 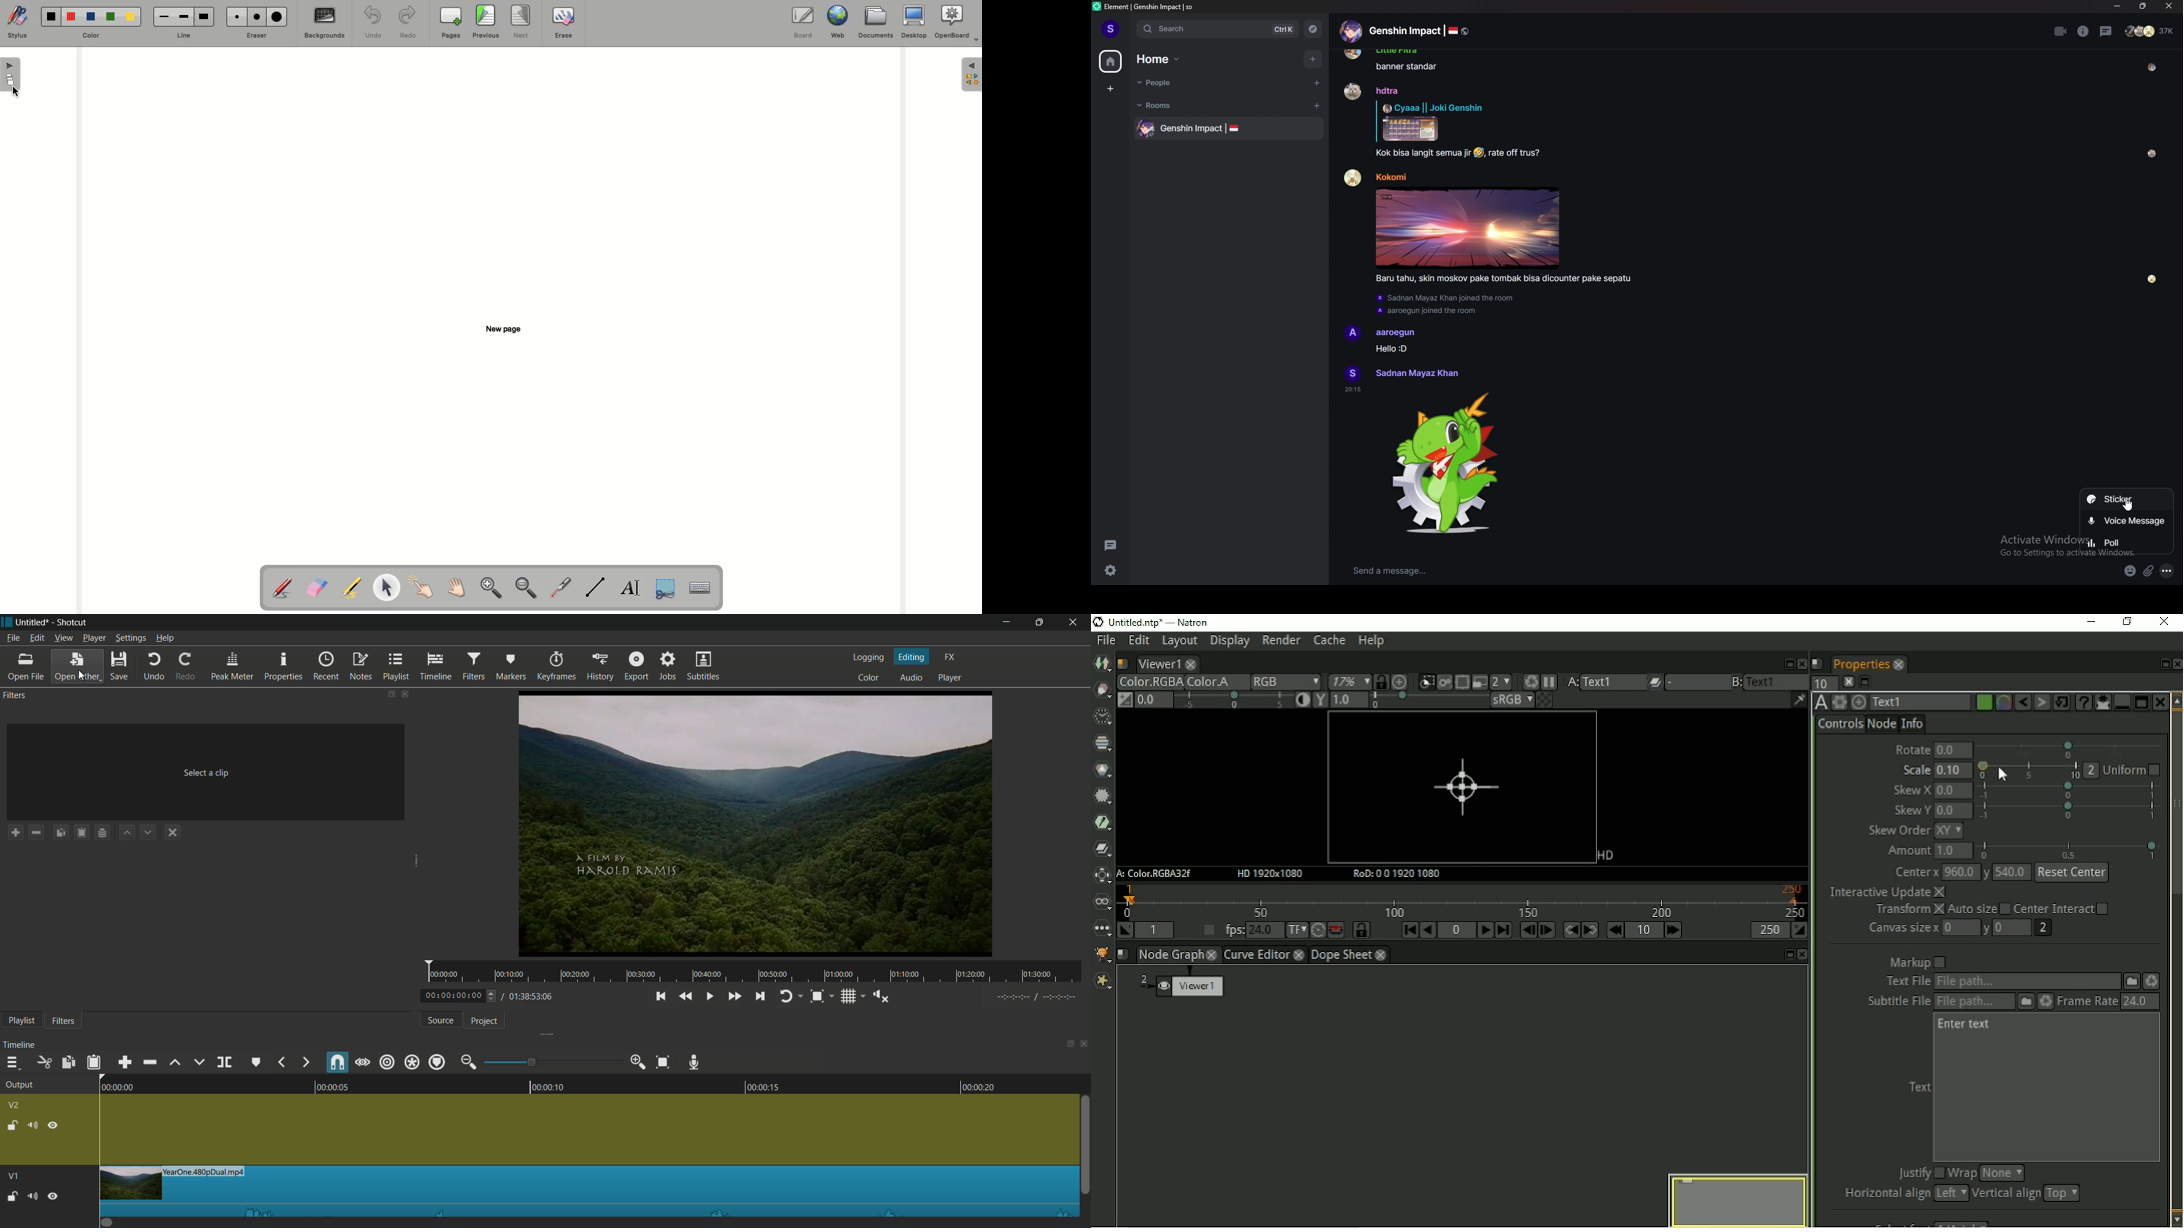 What do you see at coordinates (757, 1085) in the screenshot?
I see `00:00:15` at bounding box center [757, 1085].